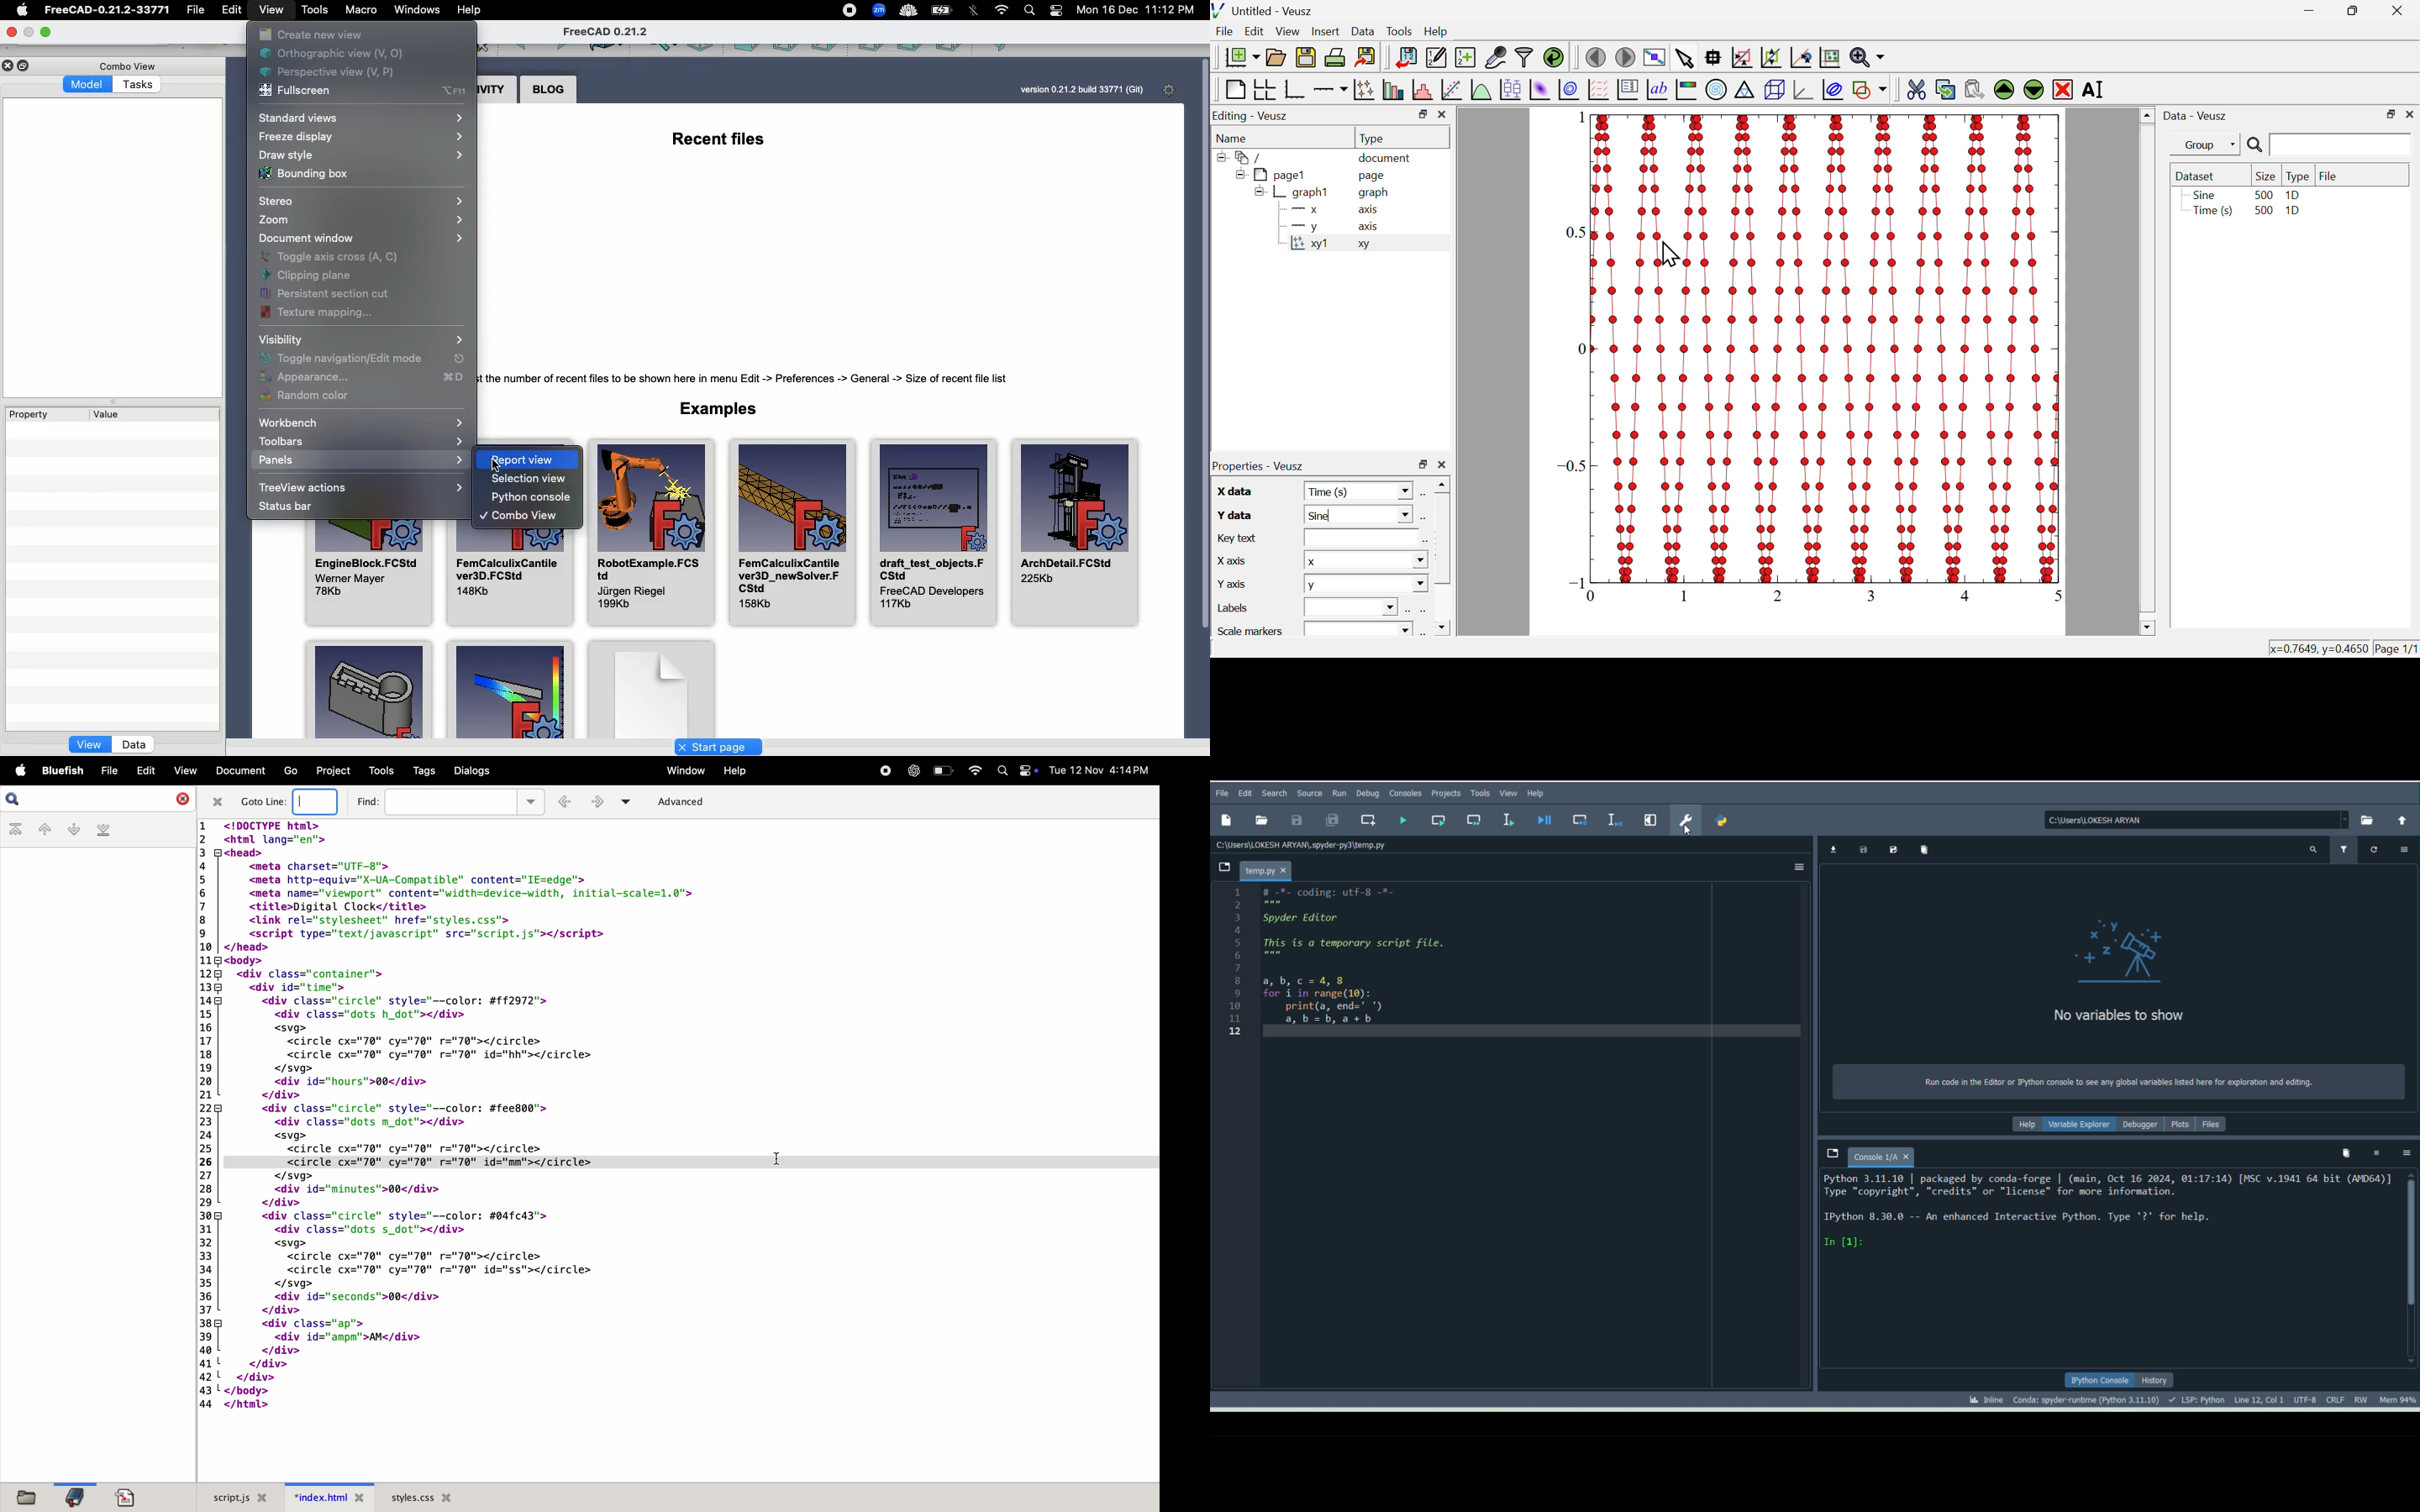 The image size is (2436, 1512). What do you see at coordinates (1030, 10) in the screenshot?
I see `Search` at bounding box center [1030, 10].